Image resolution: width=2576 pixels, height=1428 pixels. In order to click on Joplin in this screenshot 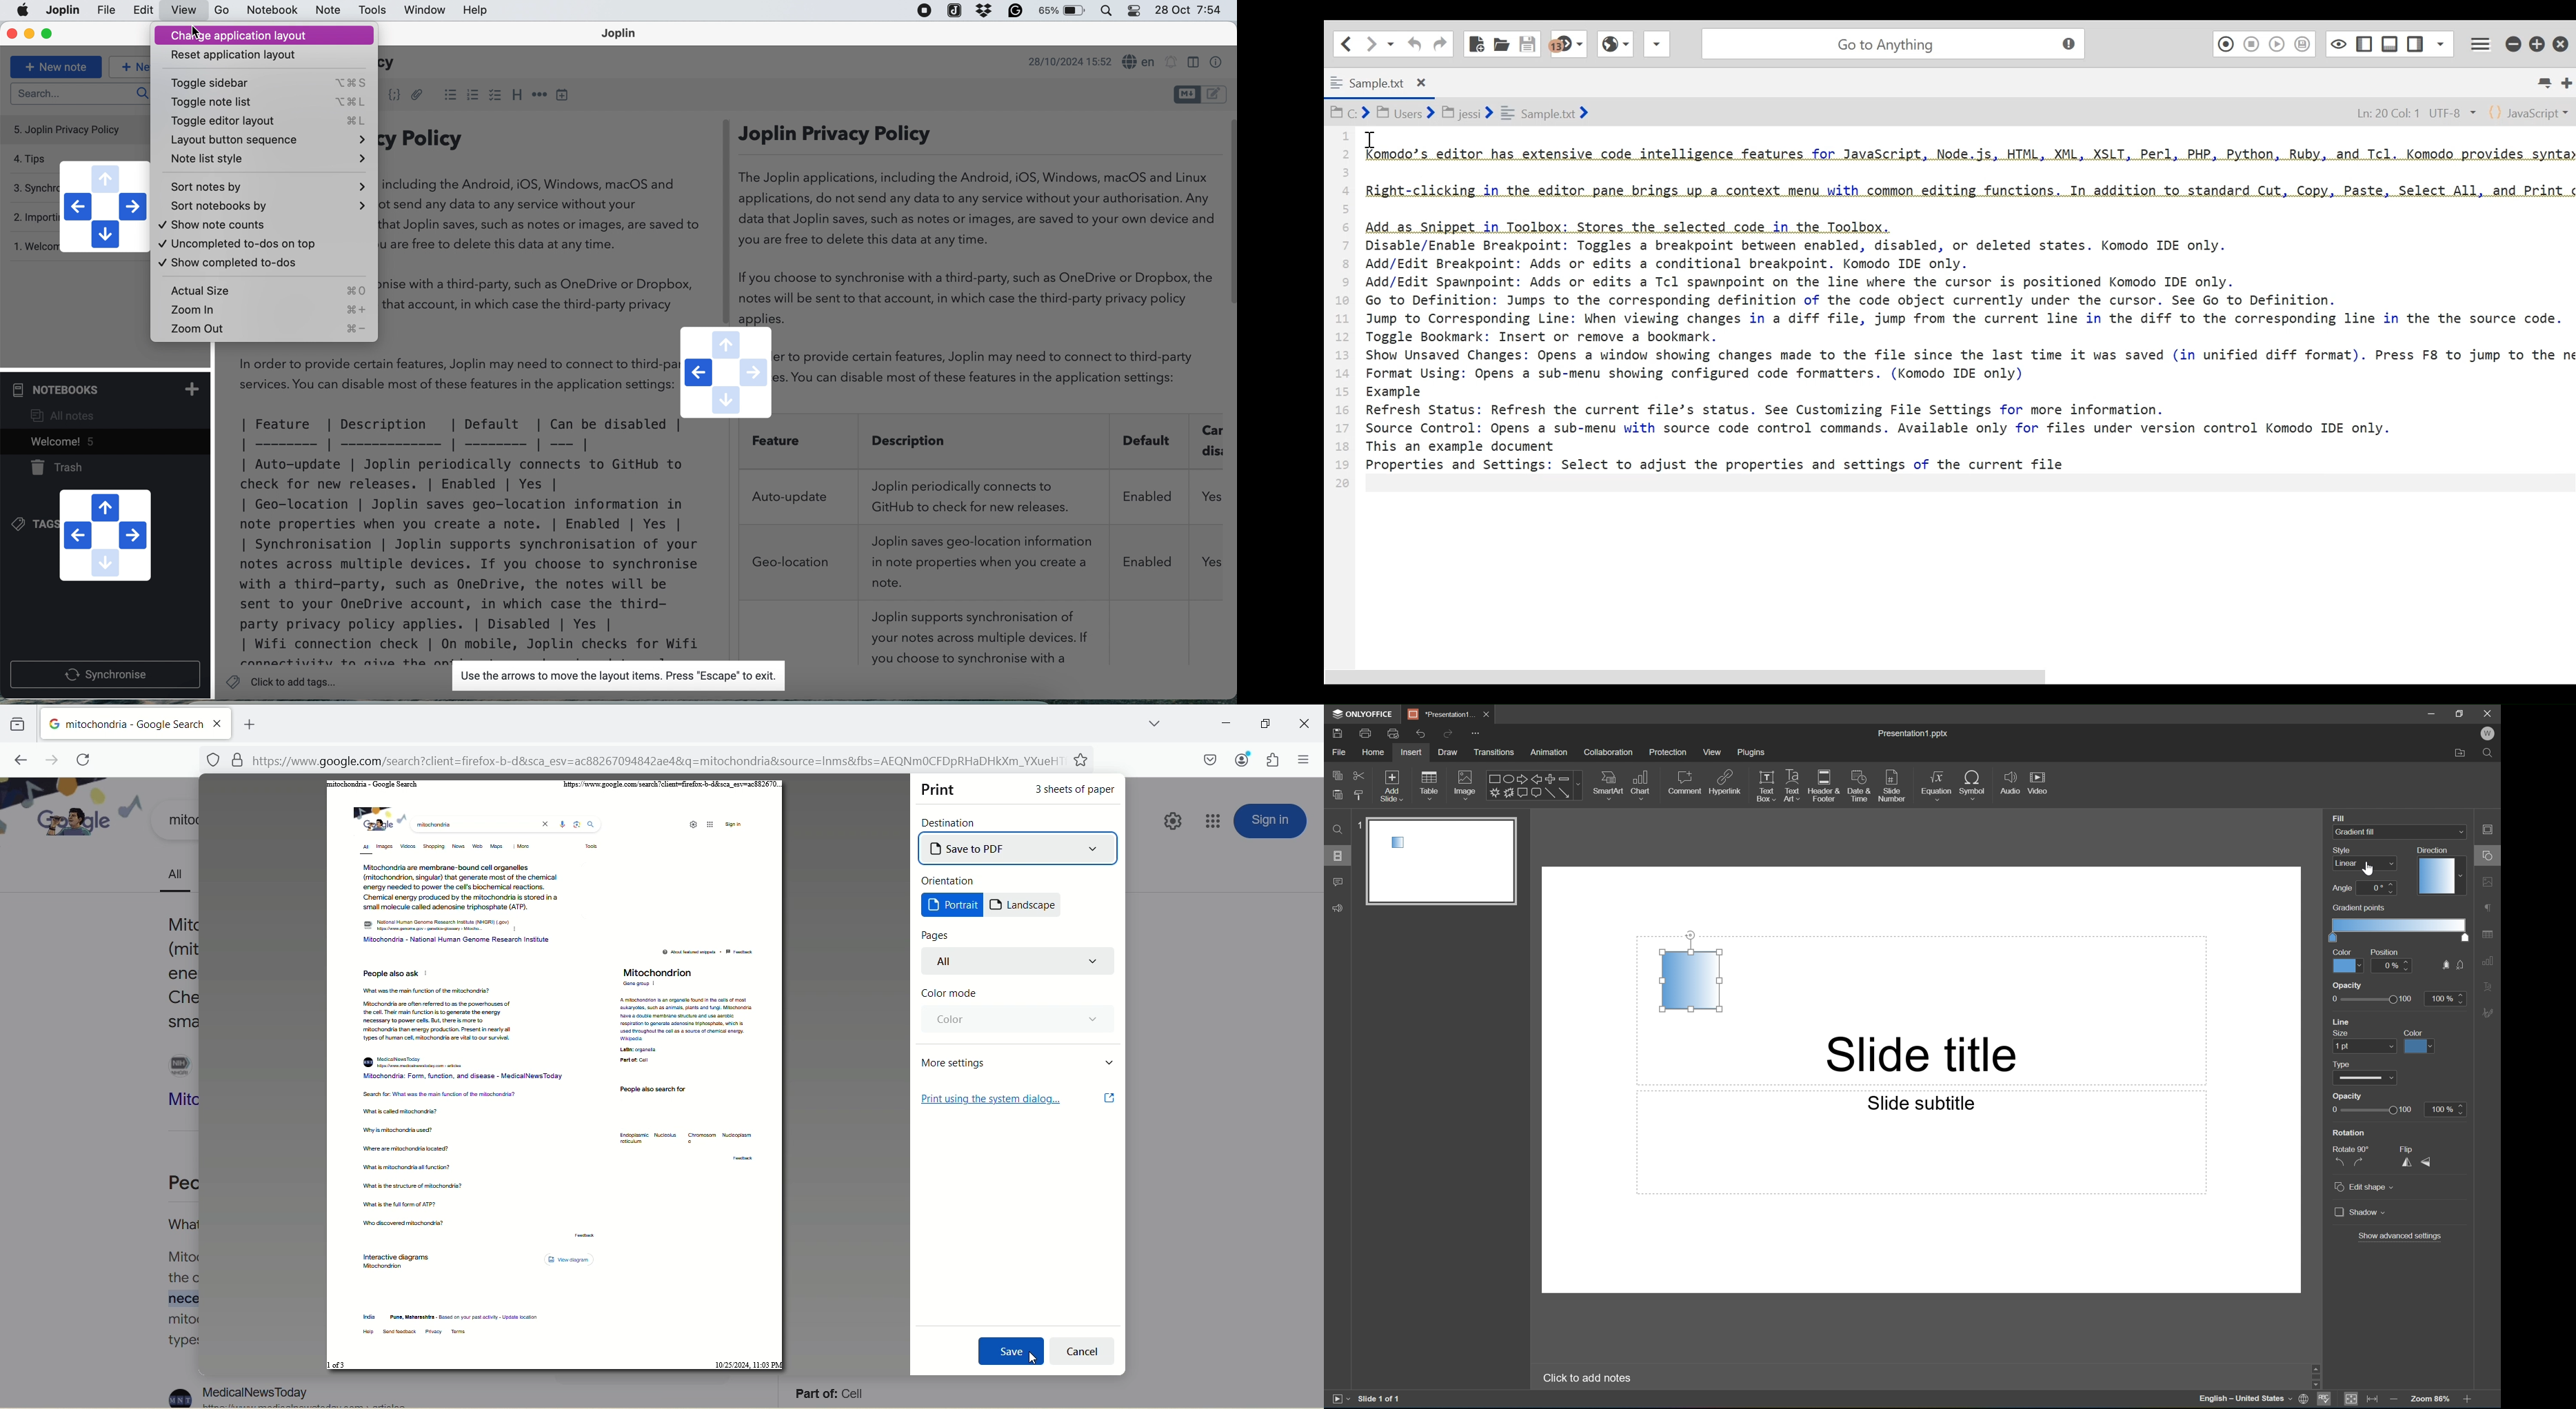, I will do `click(625, 35)`.